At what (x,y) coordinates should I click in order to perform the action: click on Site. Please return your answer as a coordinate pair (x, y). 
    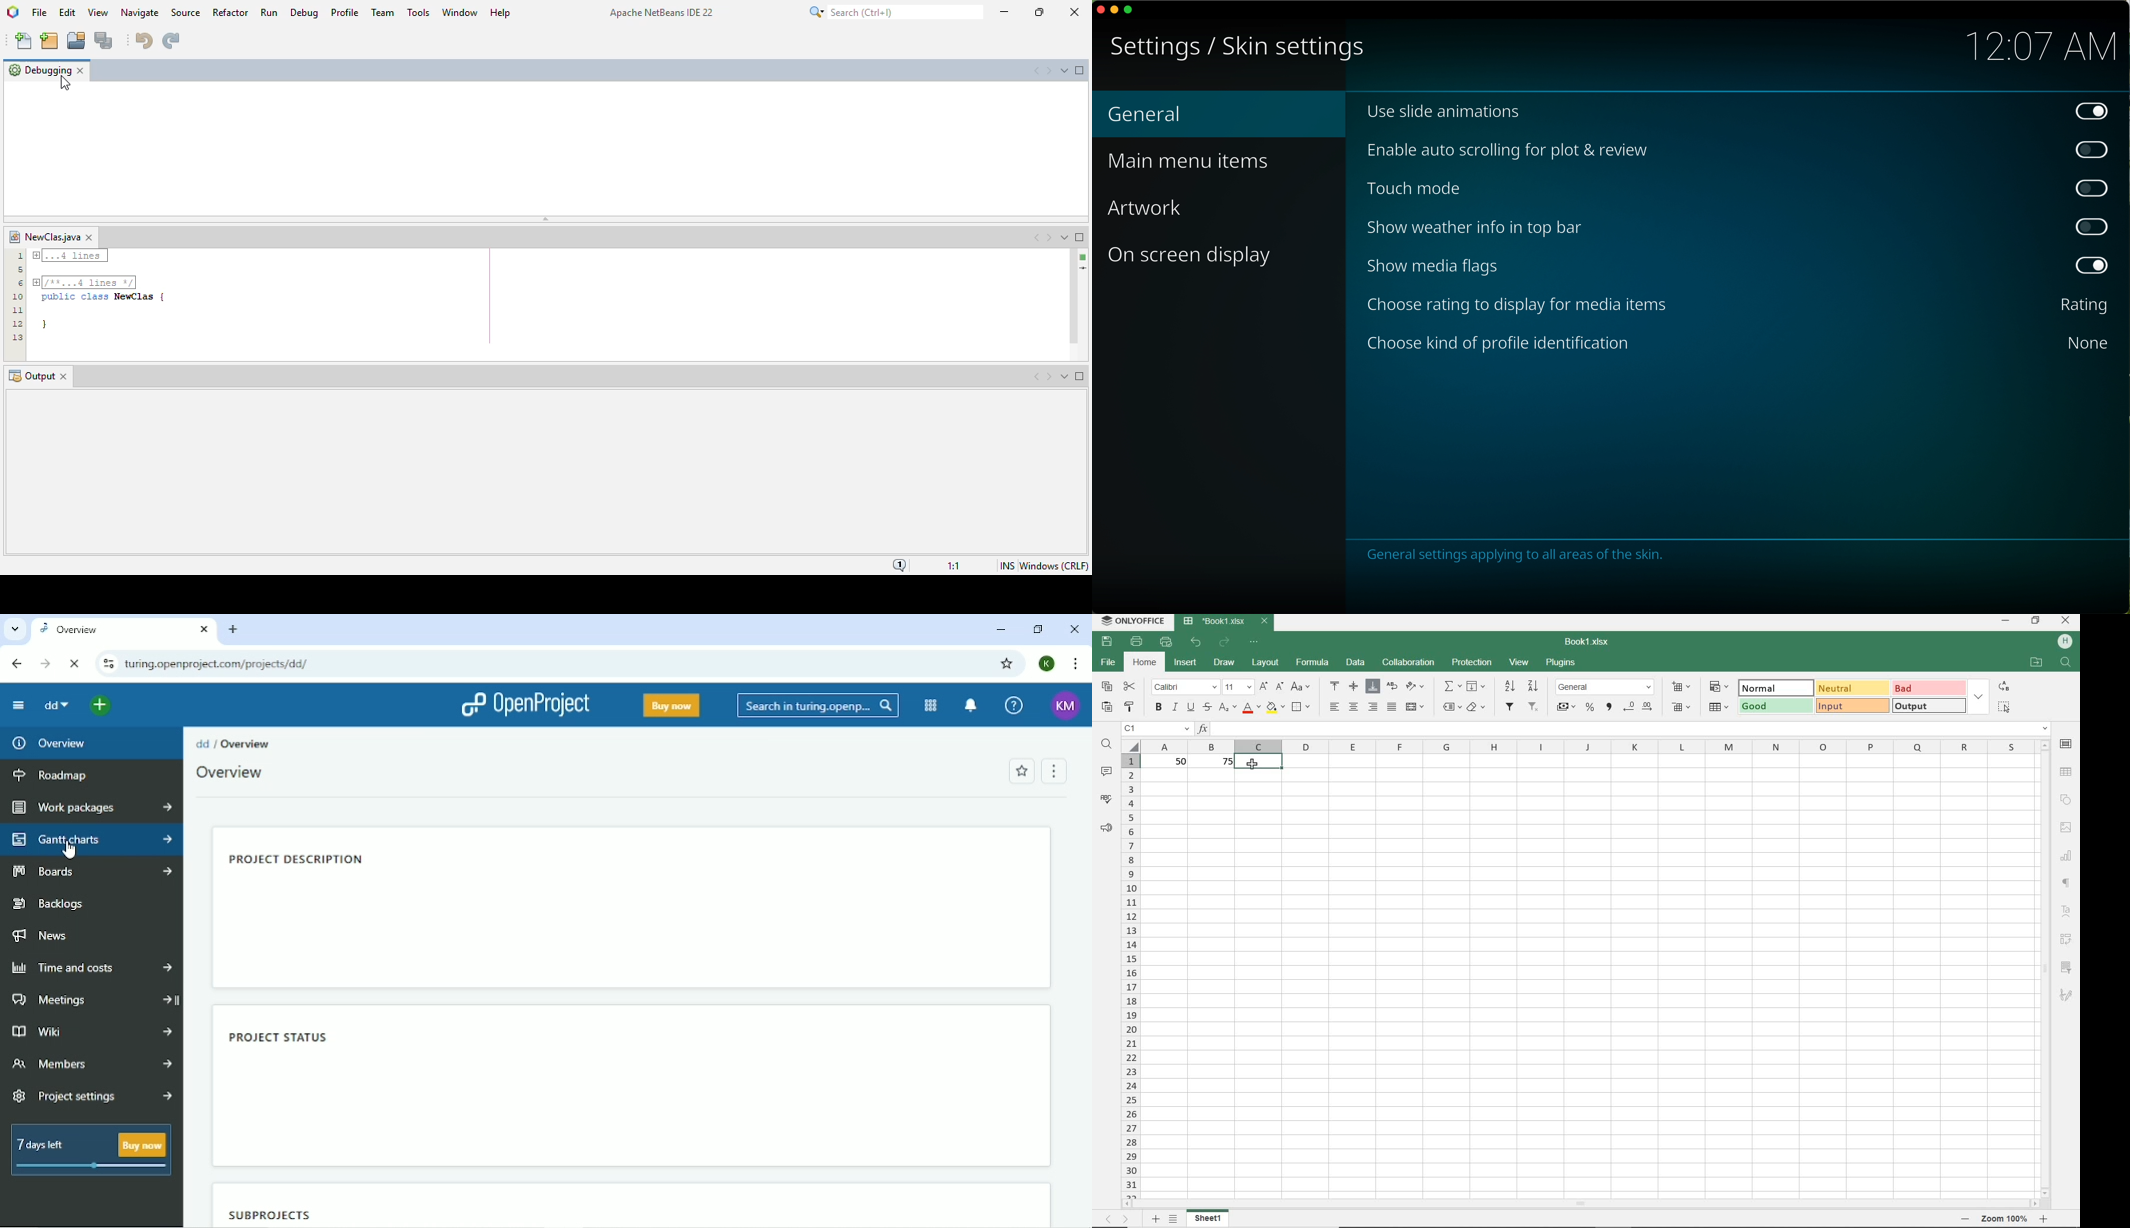
    Looking at the image, I should click on (223, 665).